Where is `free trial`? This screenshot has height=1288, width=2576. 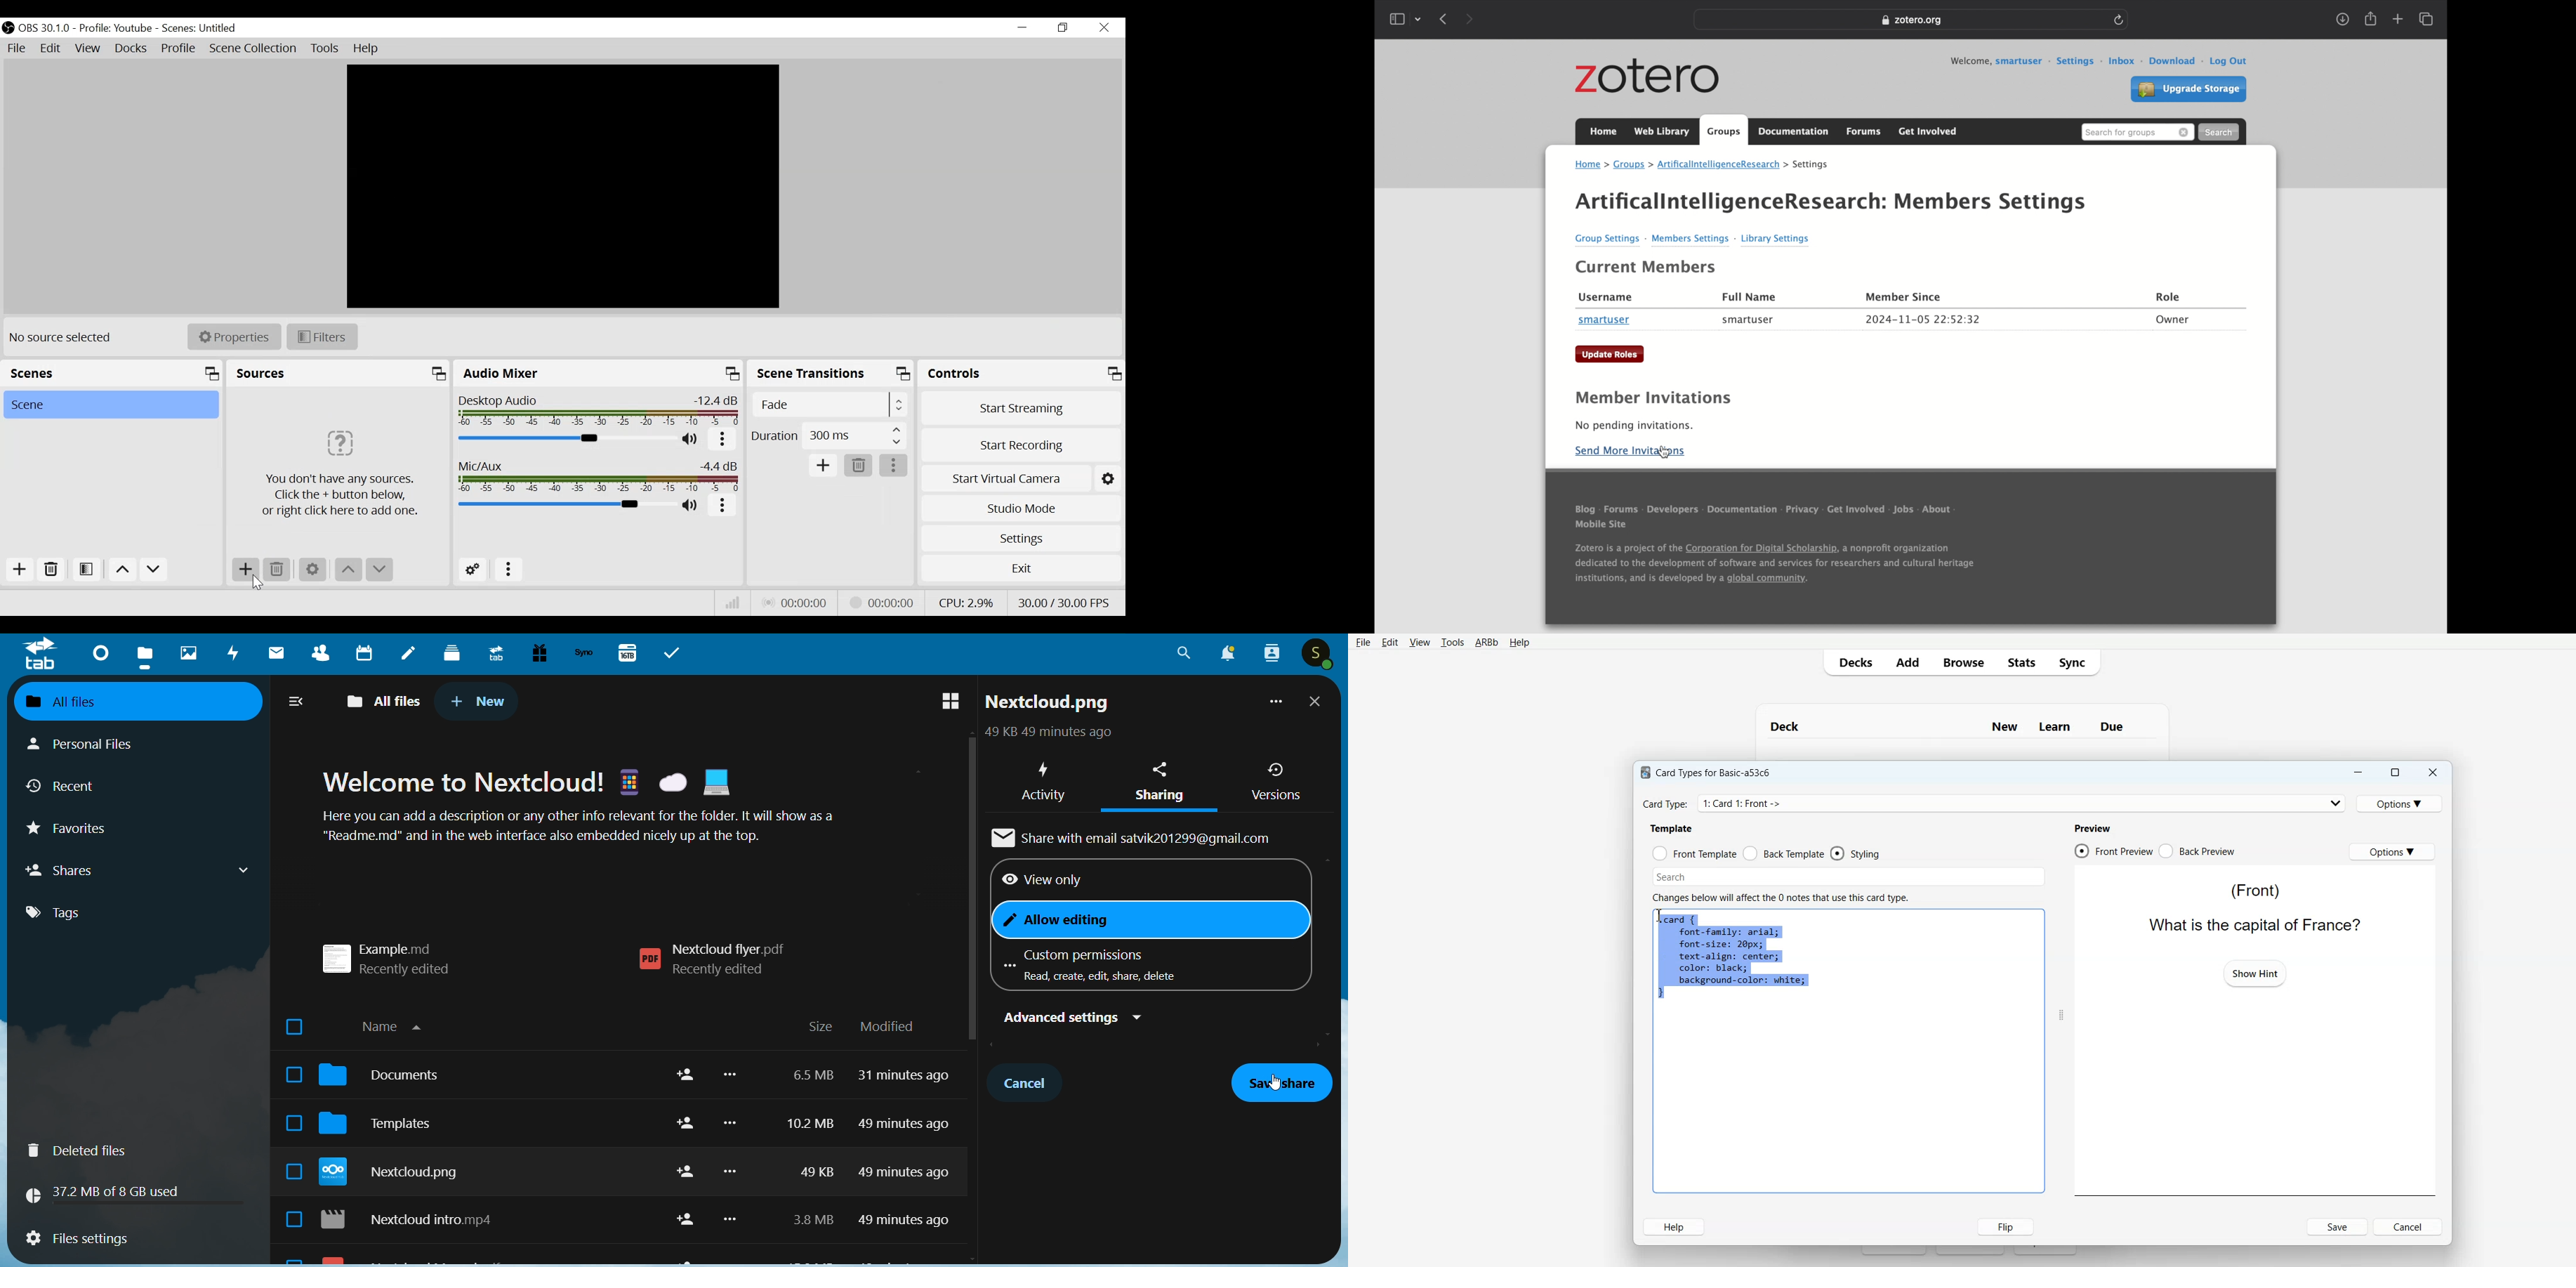
free trial is located at coordinates (535, 653).